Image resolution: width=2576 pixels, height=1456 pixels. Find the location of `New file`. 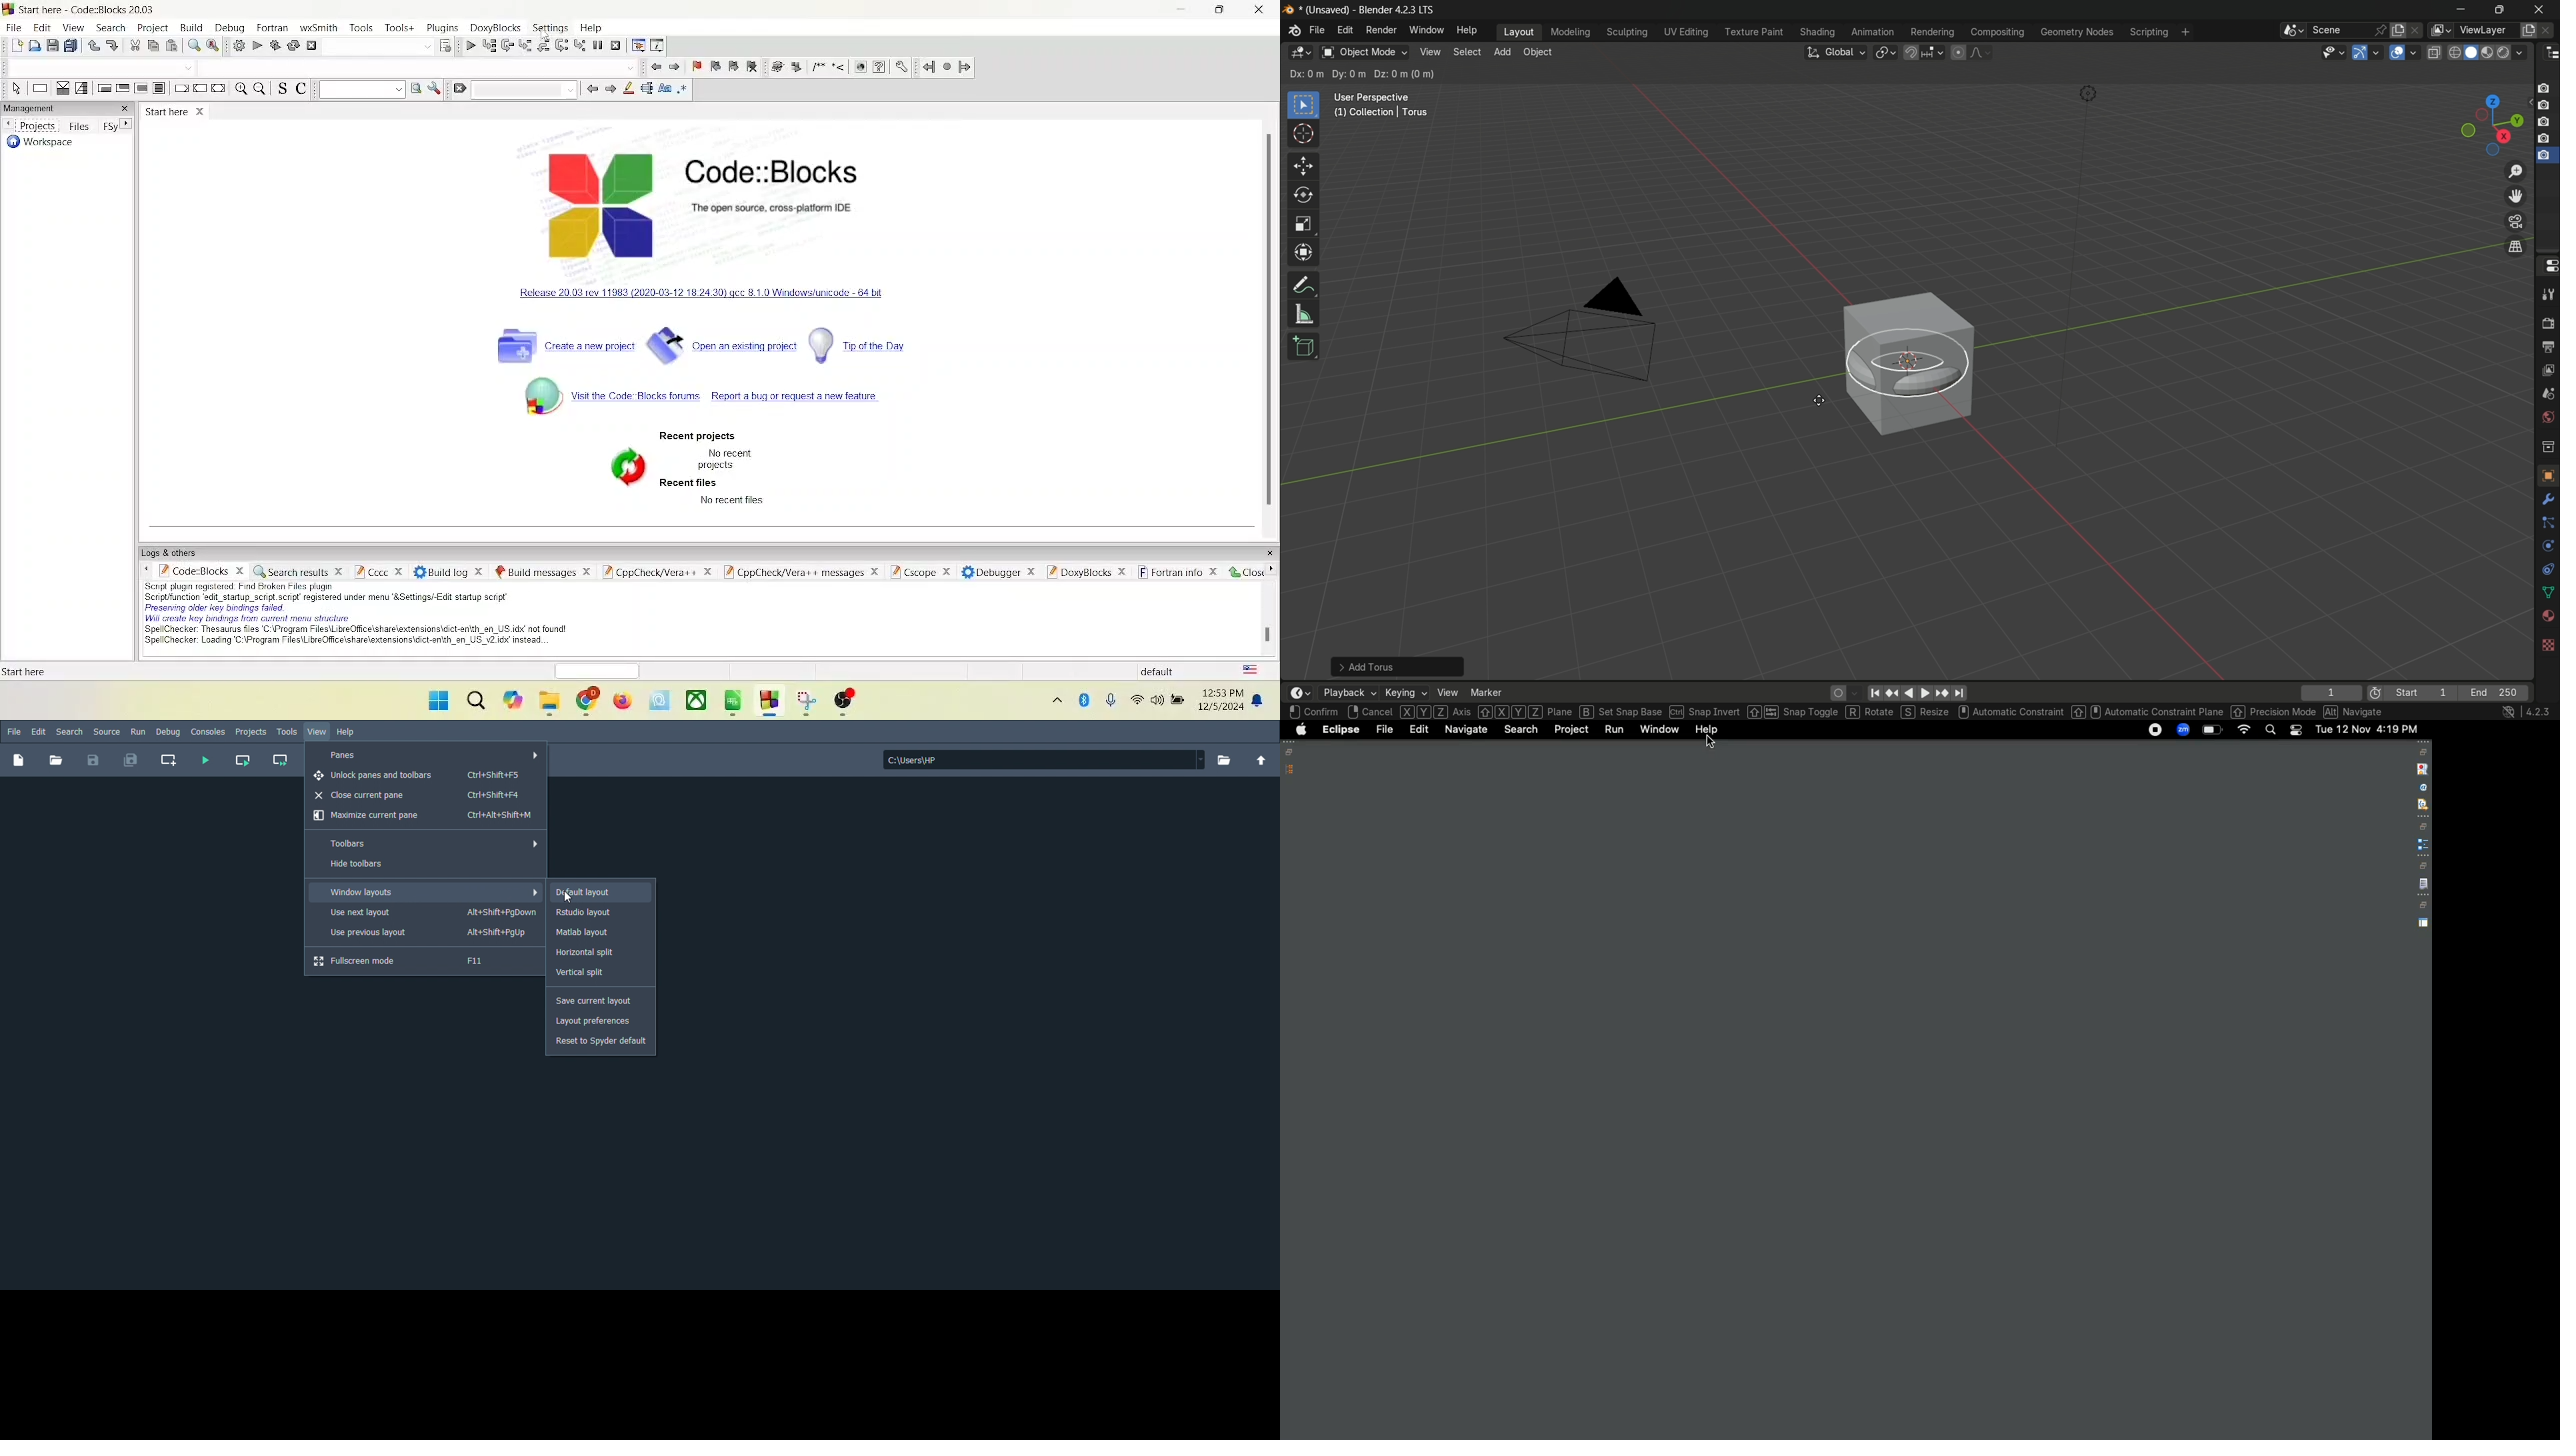

New file is located at coordinates (18, 761).